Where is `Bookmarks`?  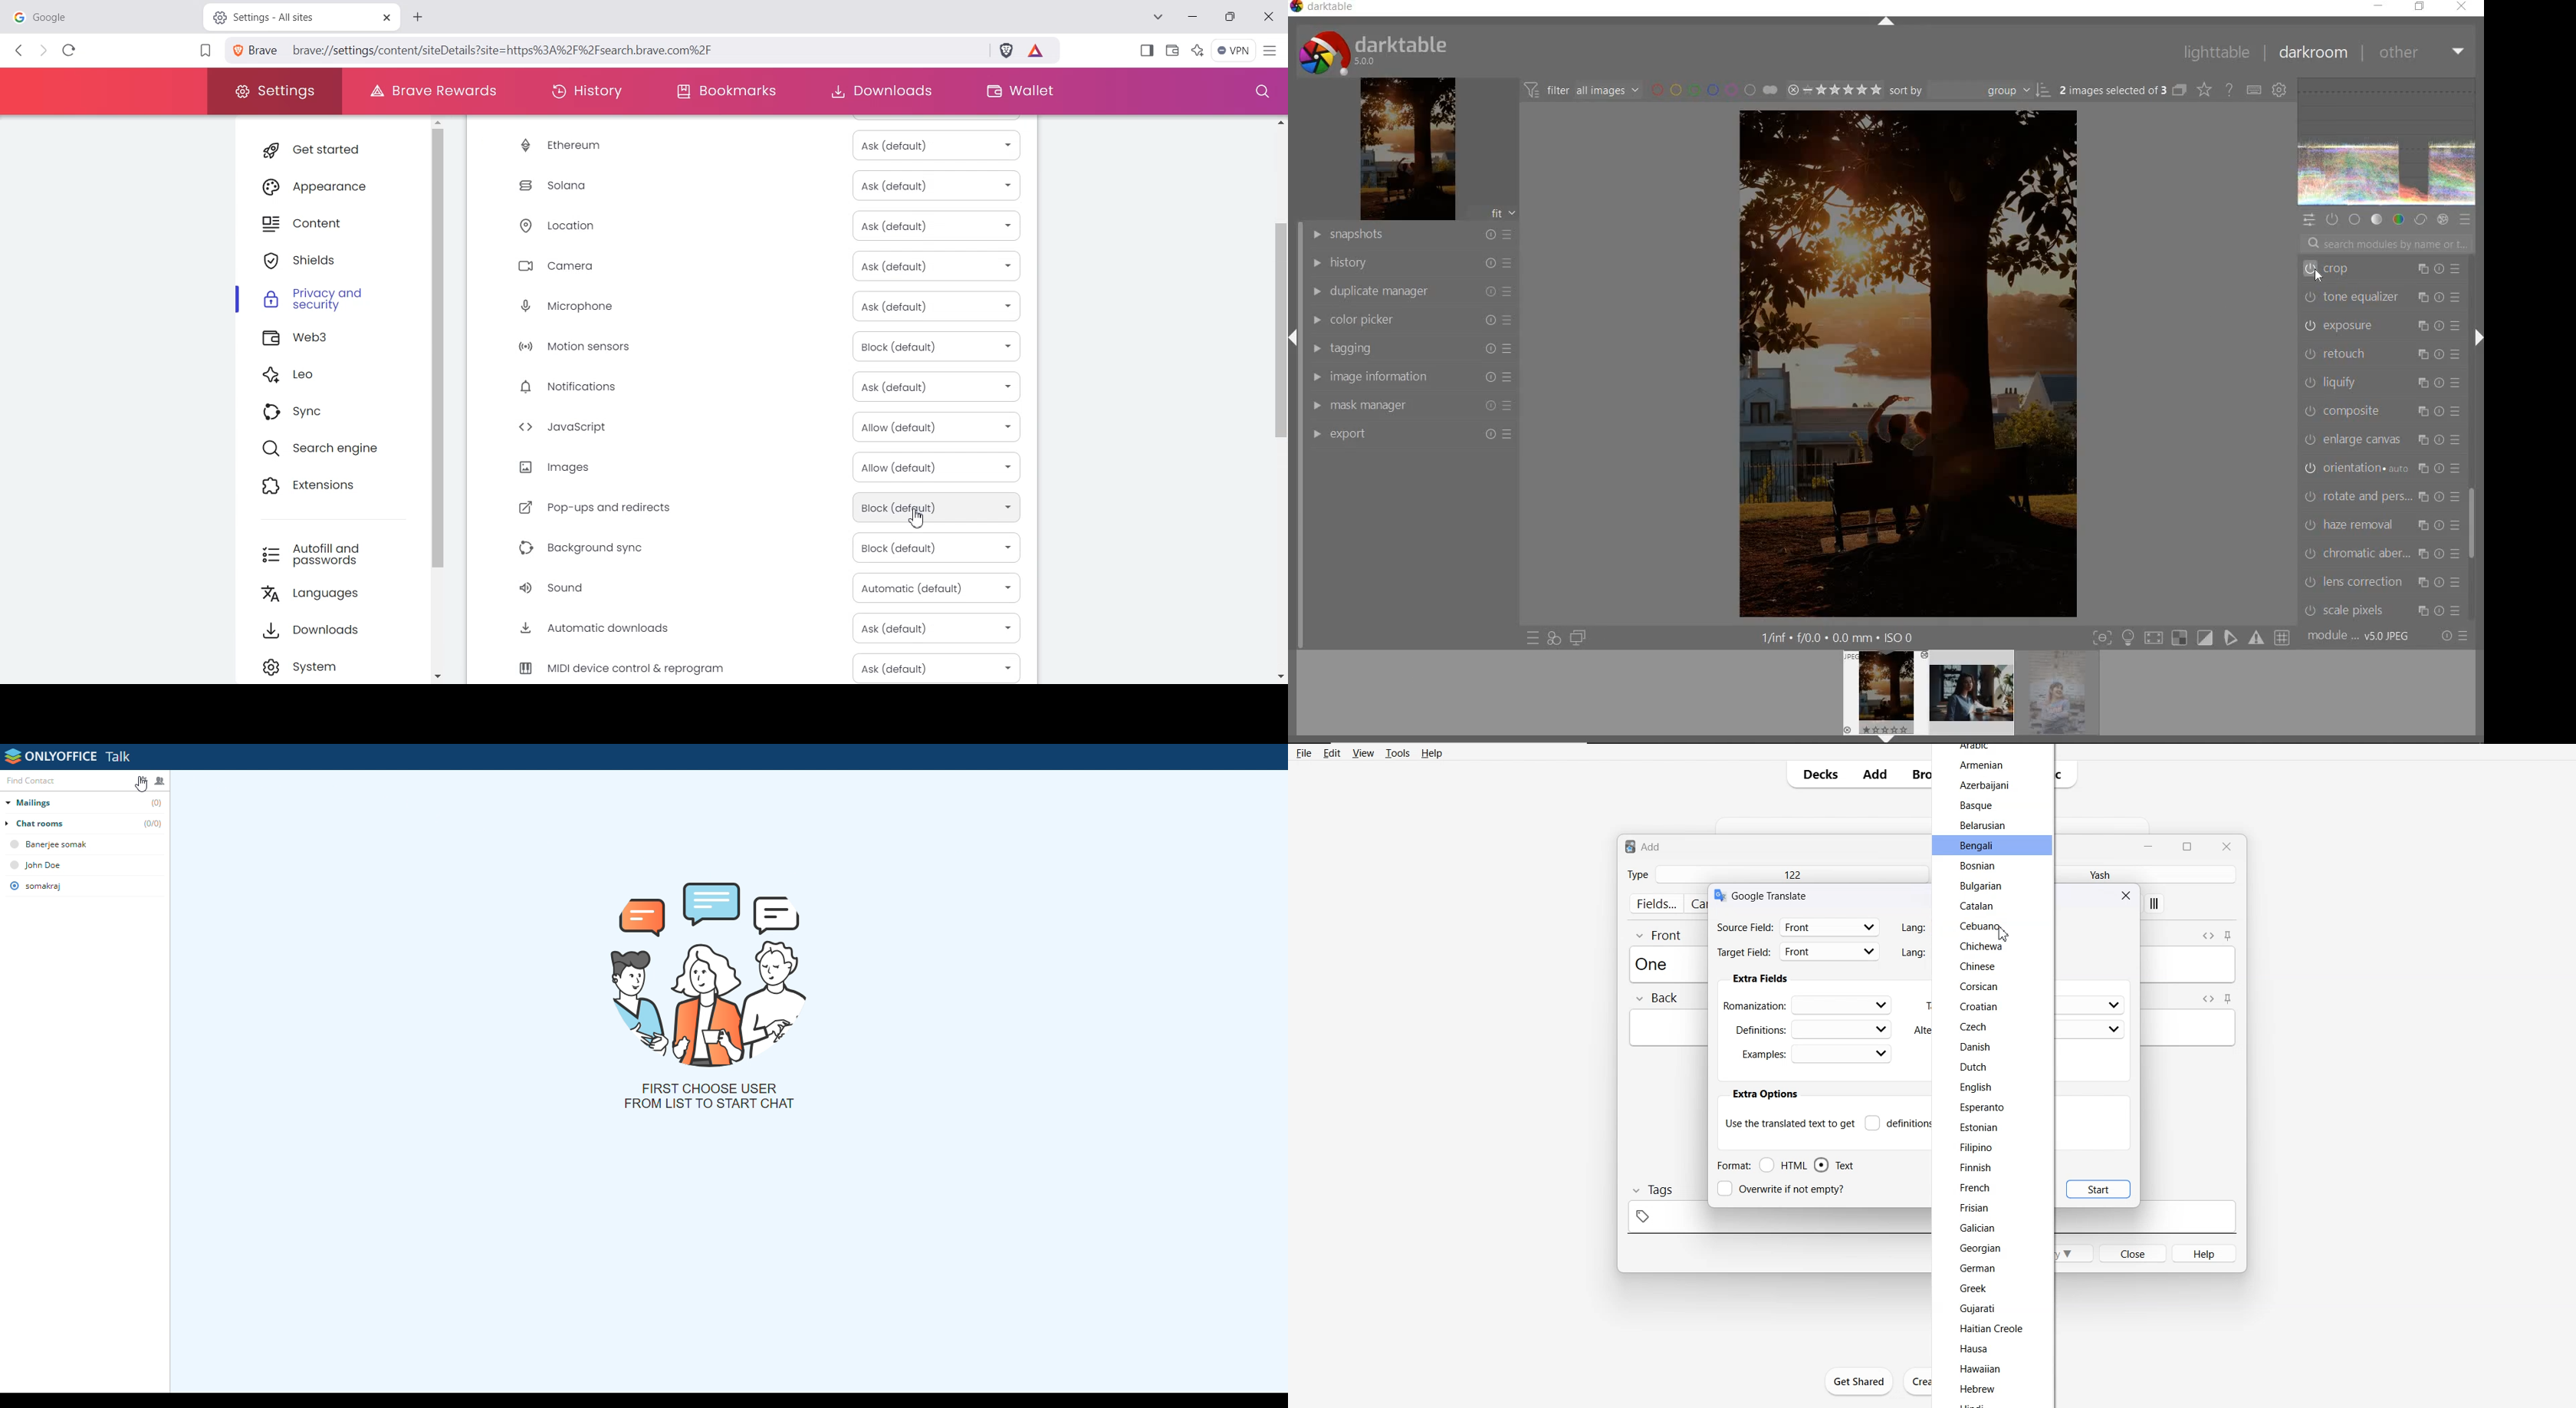
Bookmarks is located at coordinates (726, 92).